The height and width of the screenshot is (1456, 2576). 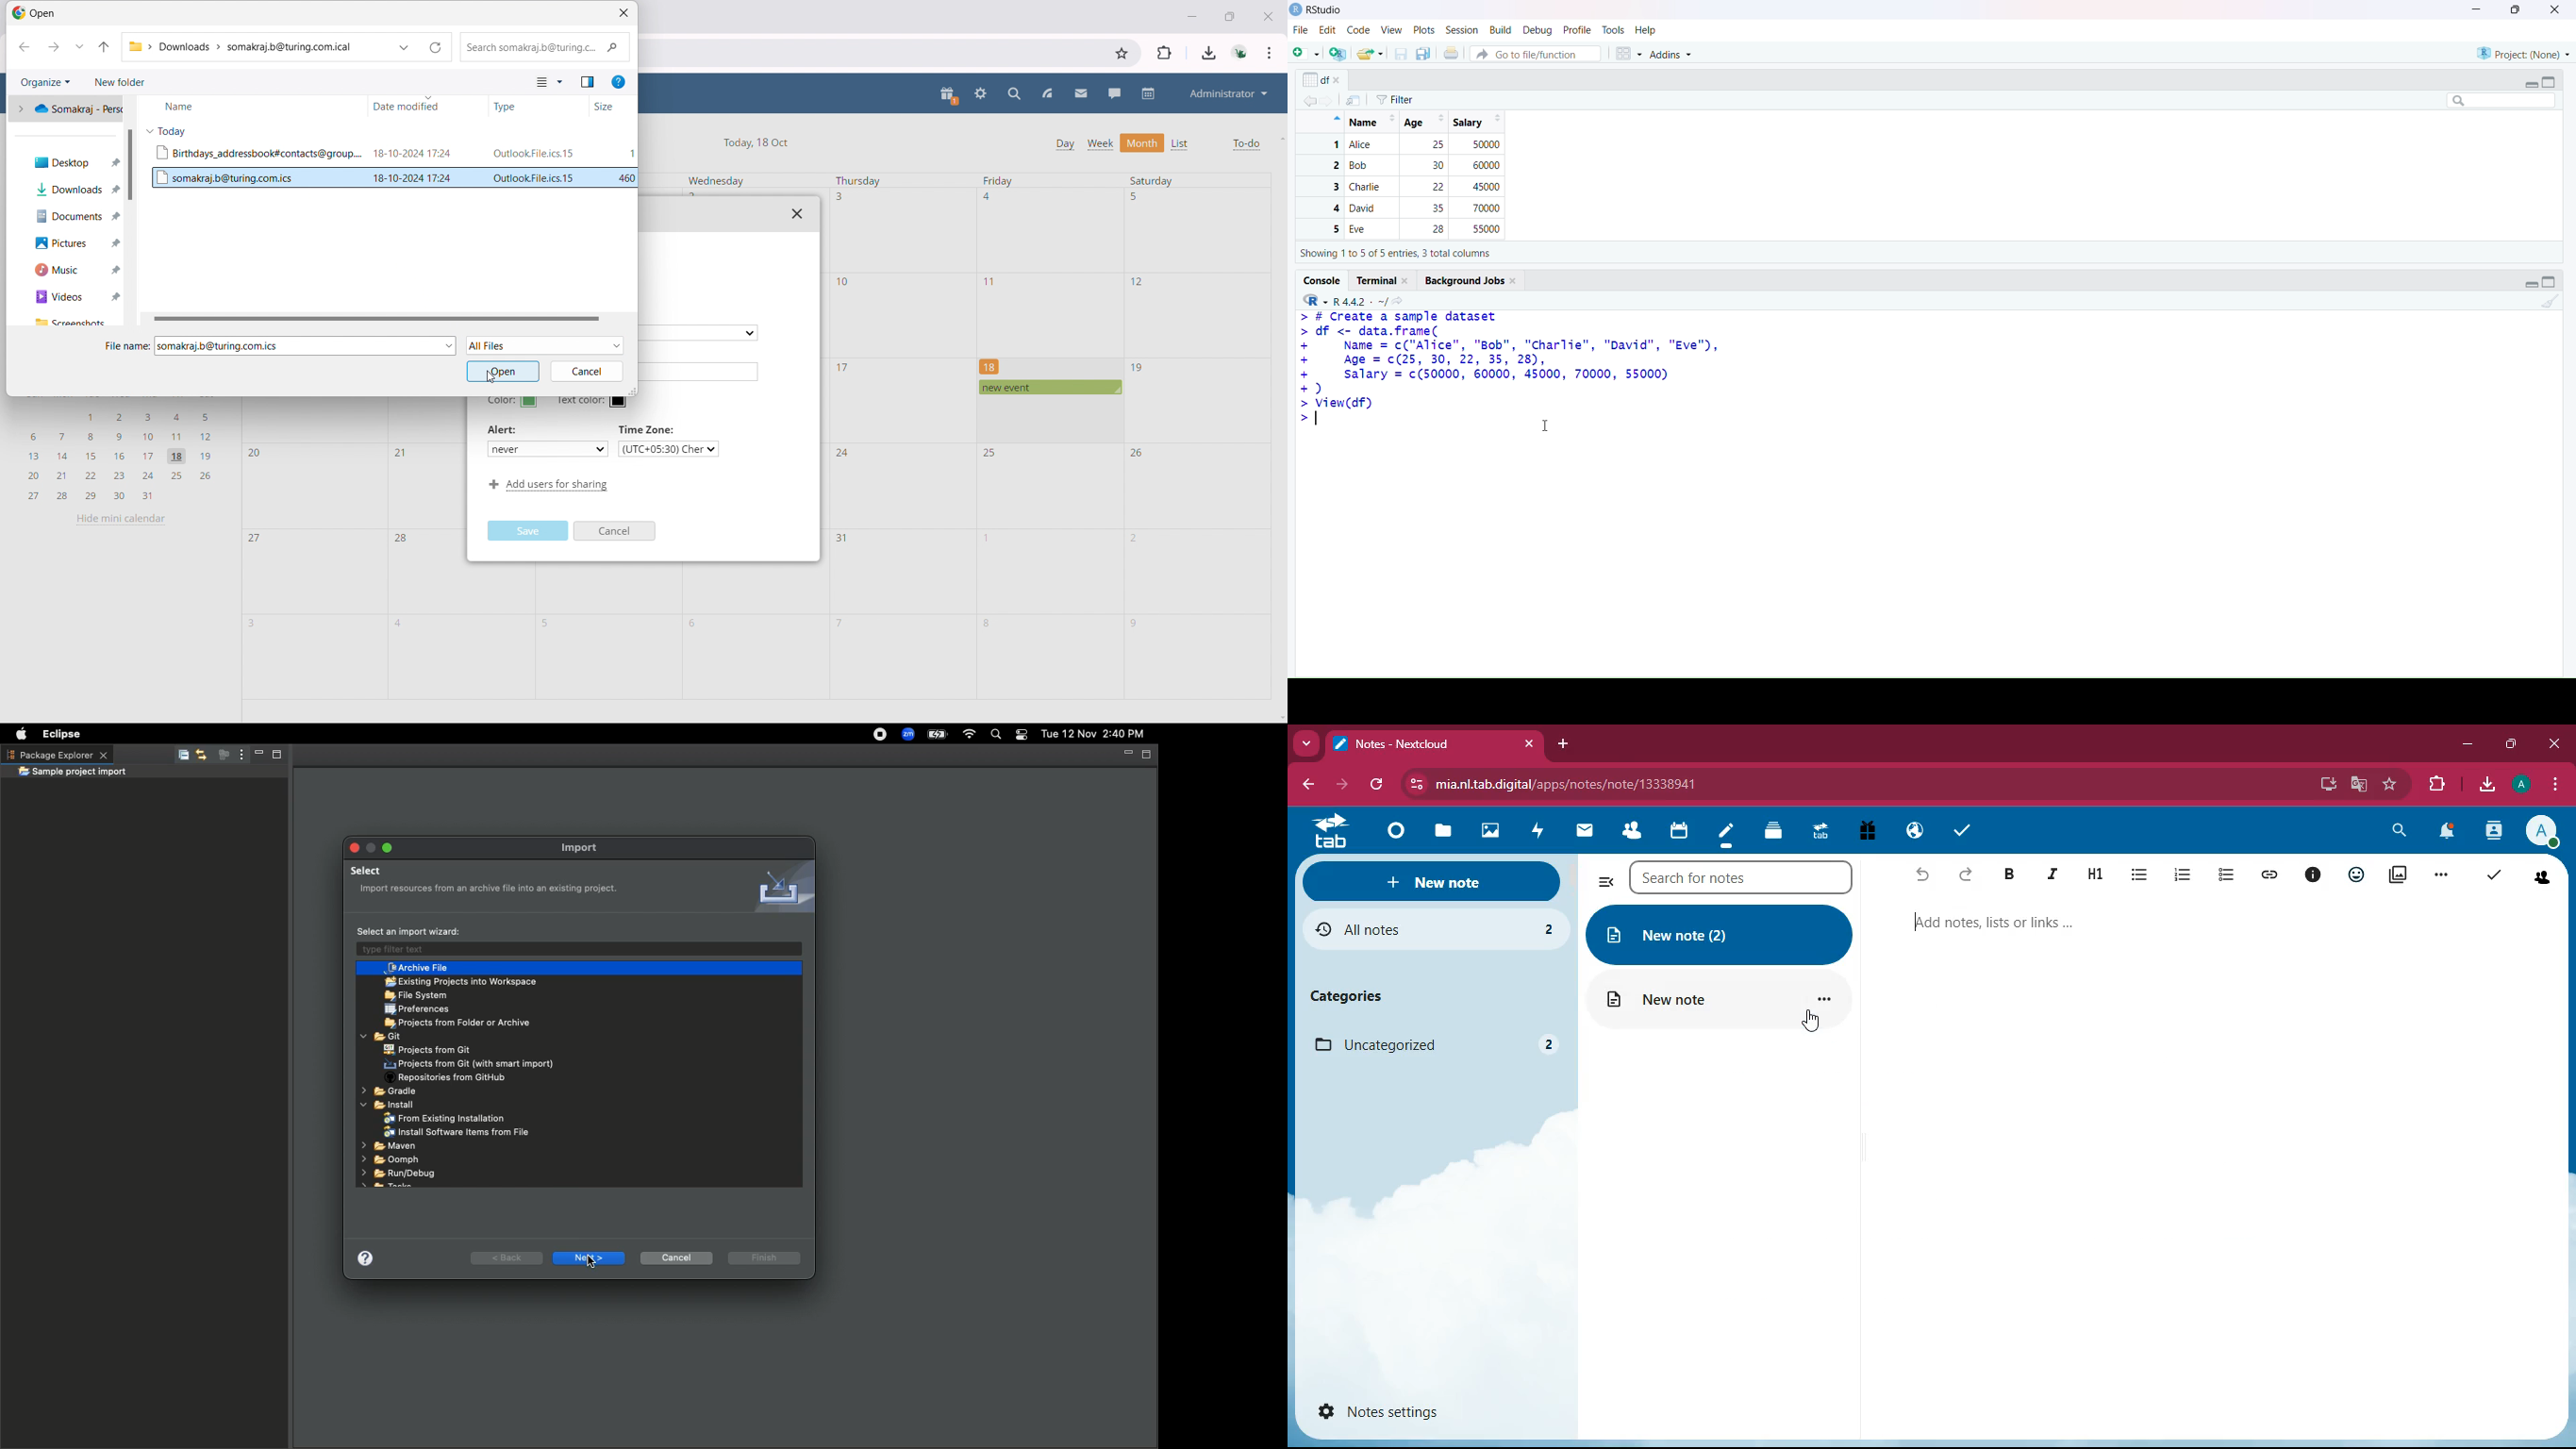 I want to click on console, so click(x=1322, y=281).